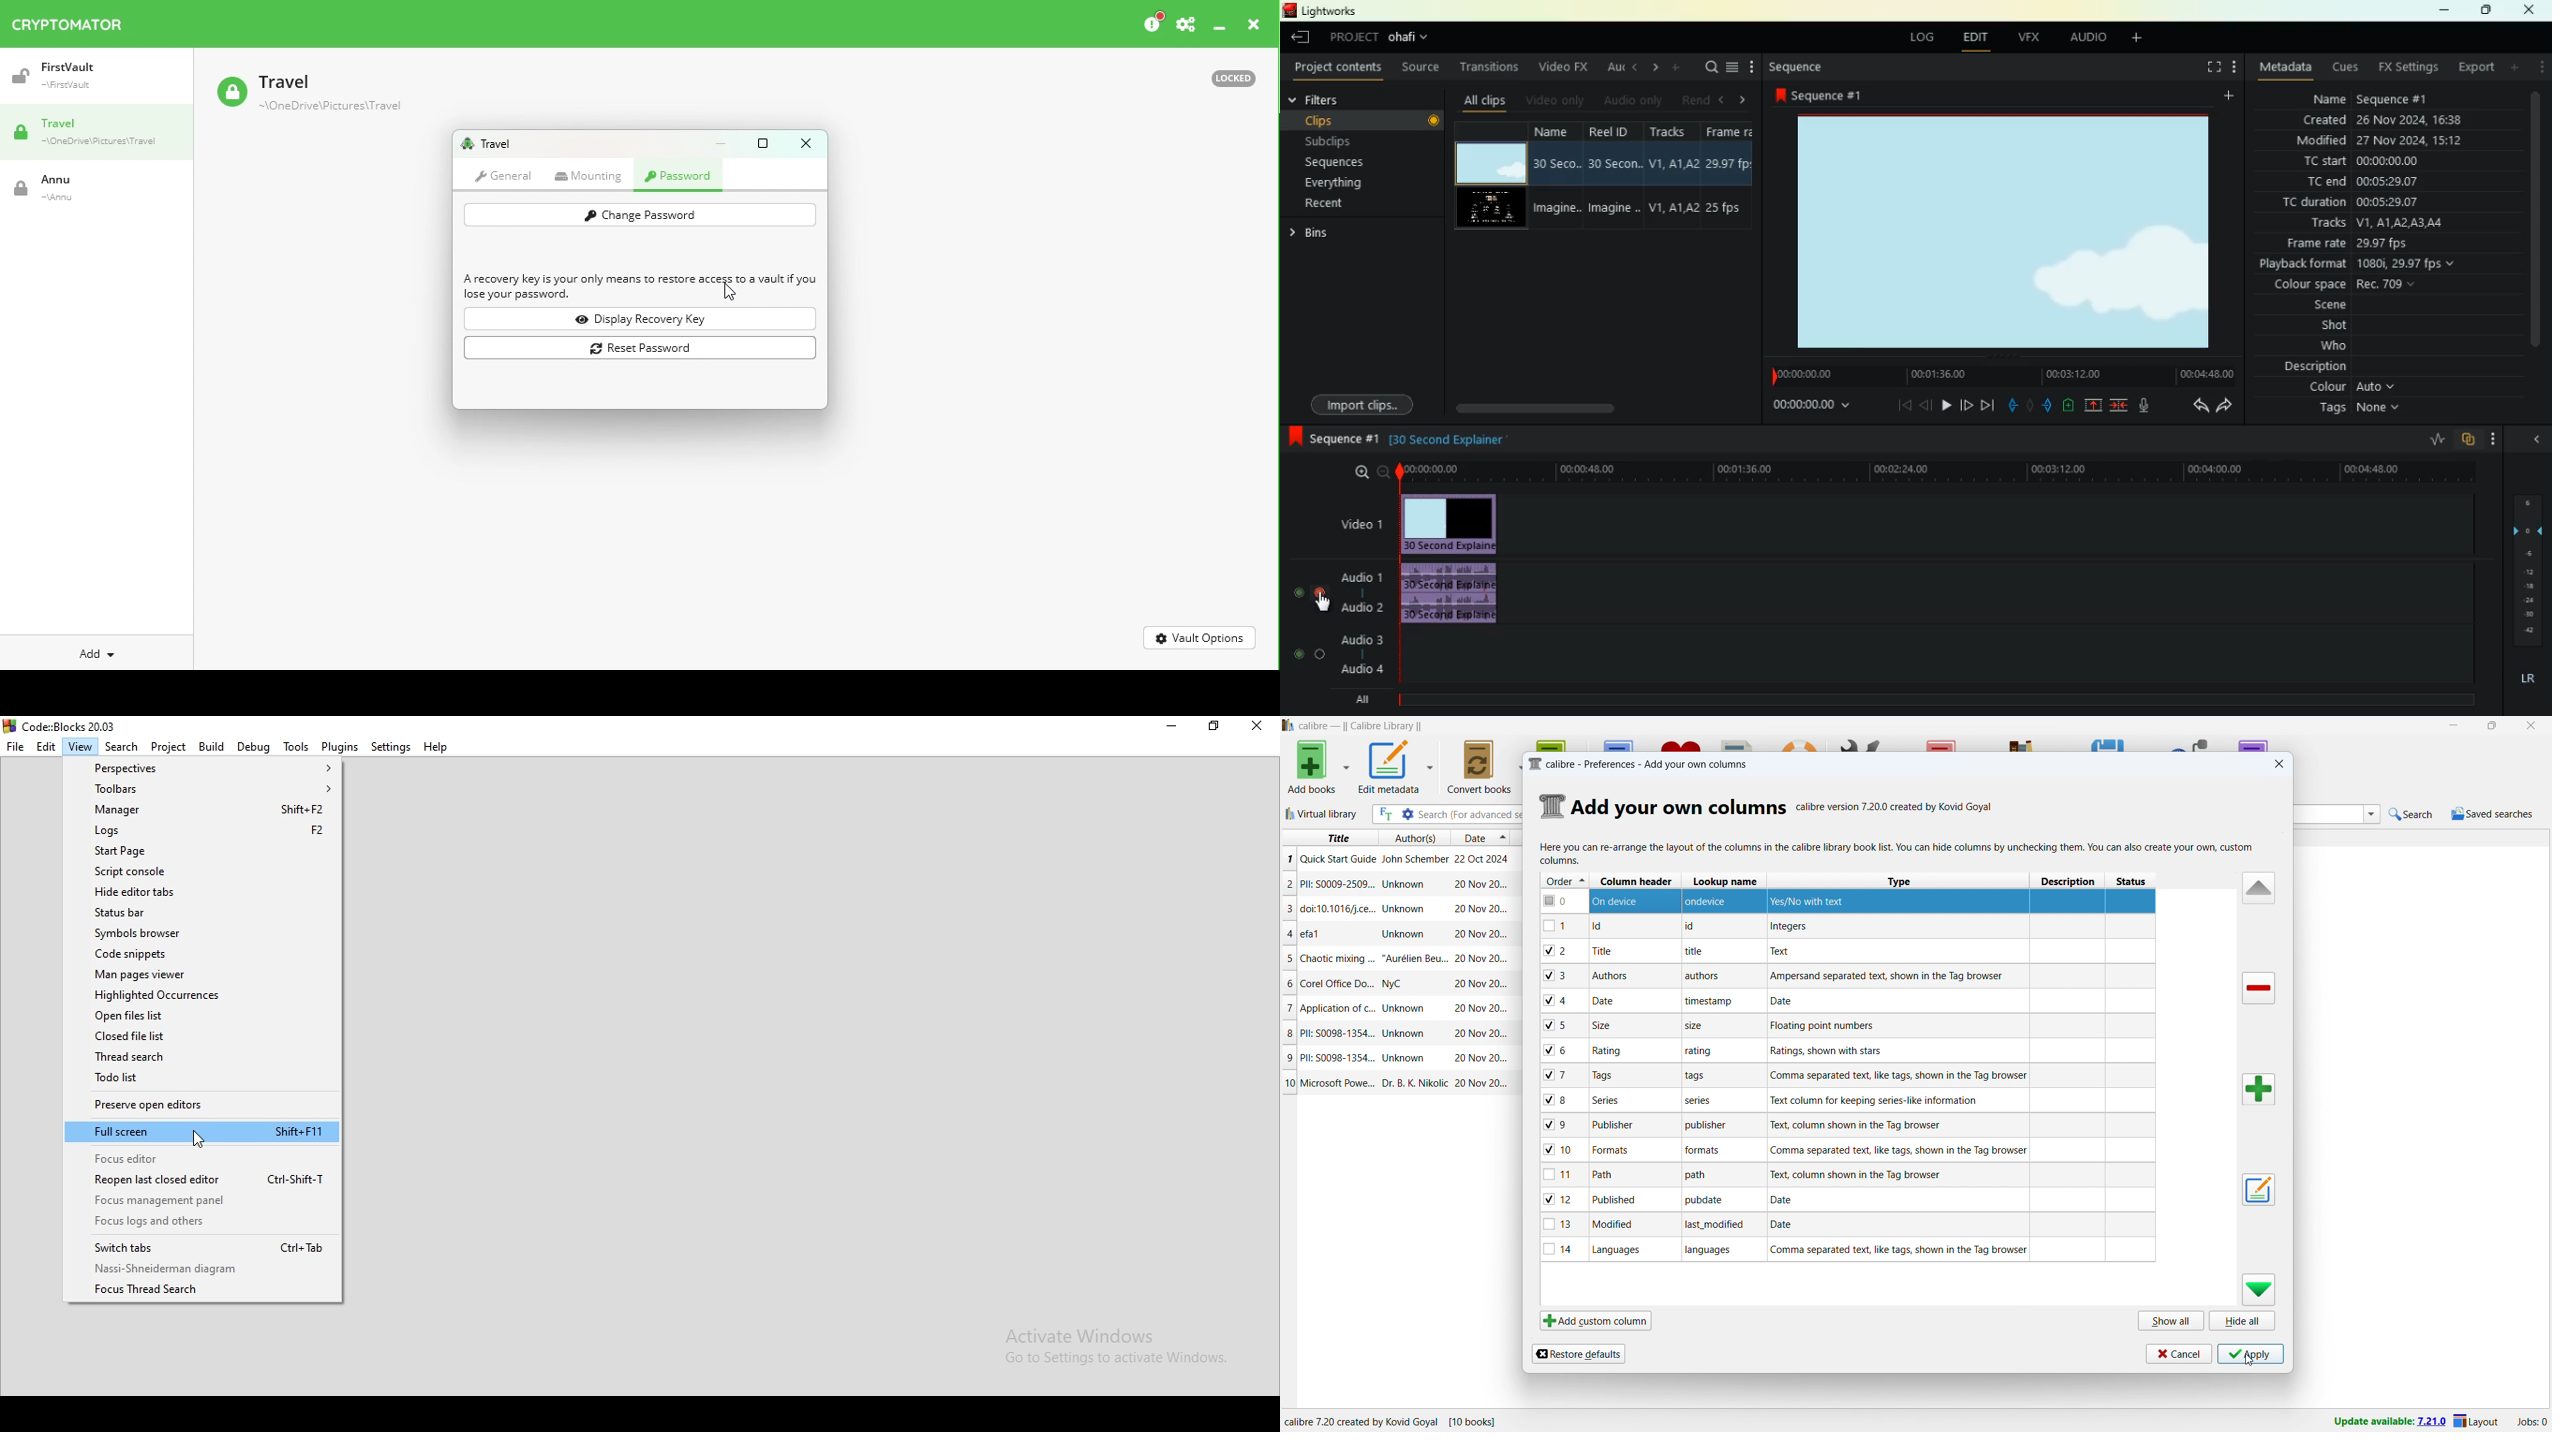 This screenshot has height=1456, width=2576. Describe the element at coordinates (16, 747) in the screenshot. I see `File` at that location.